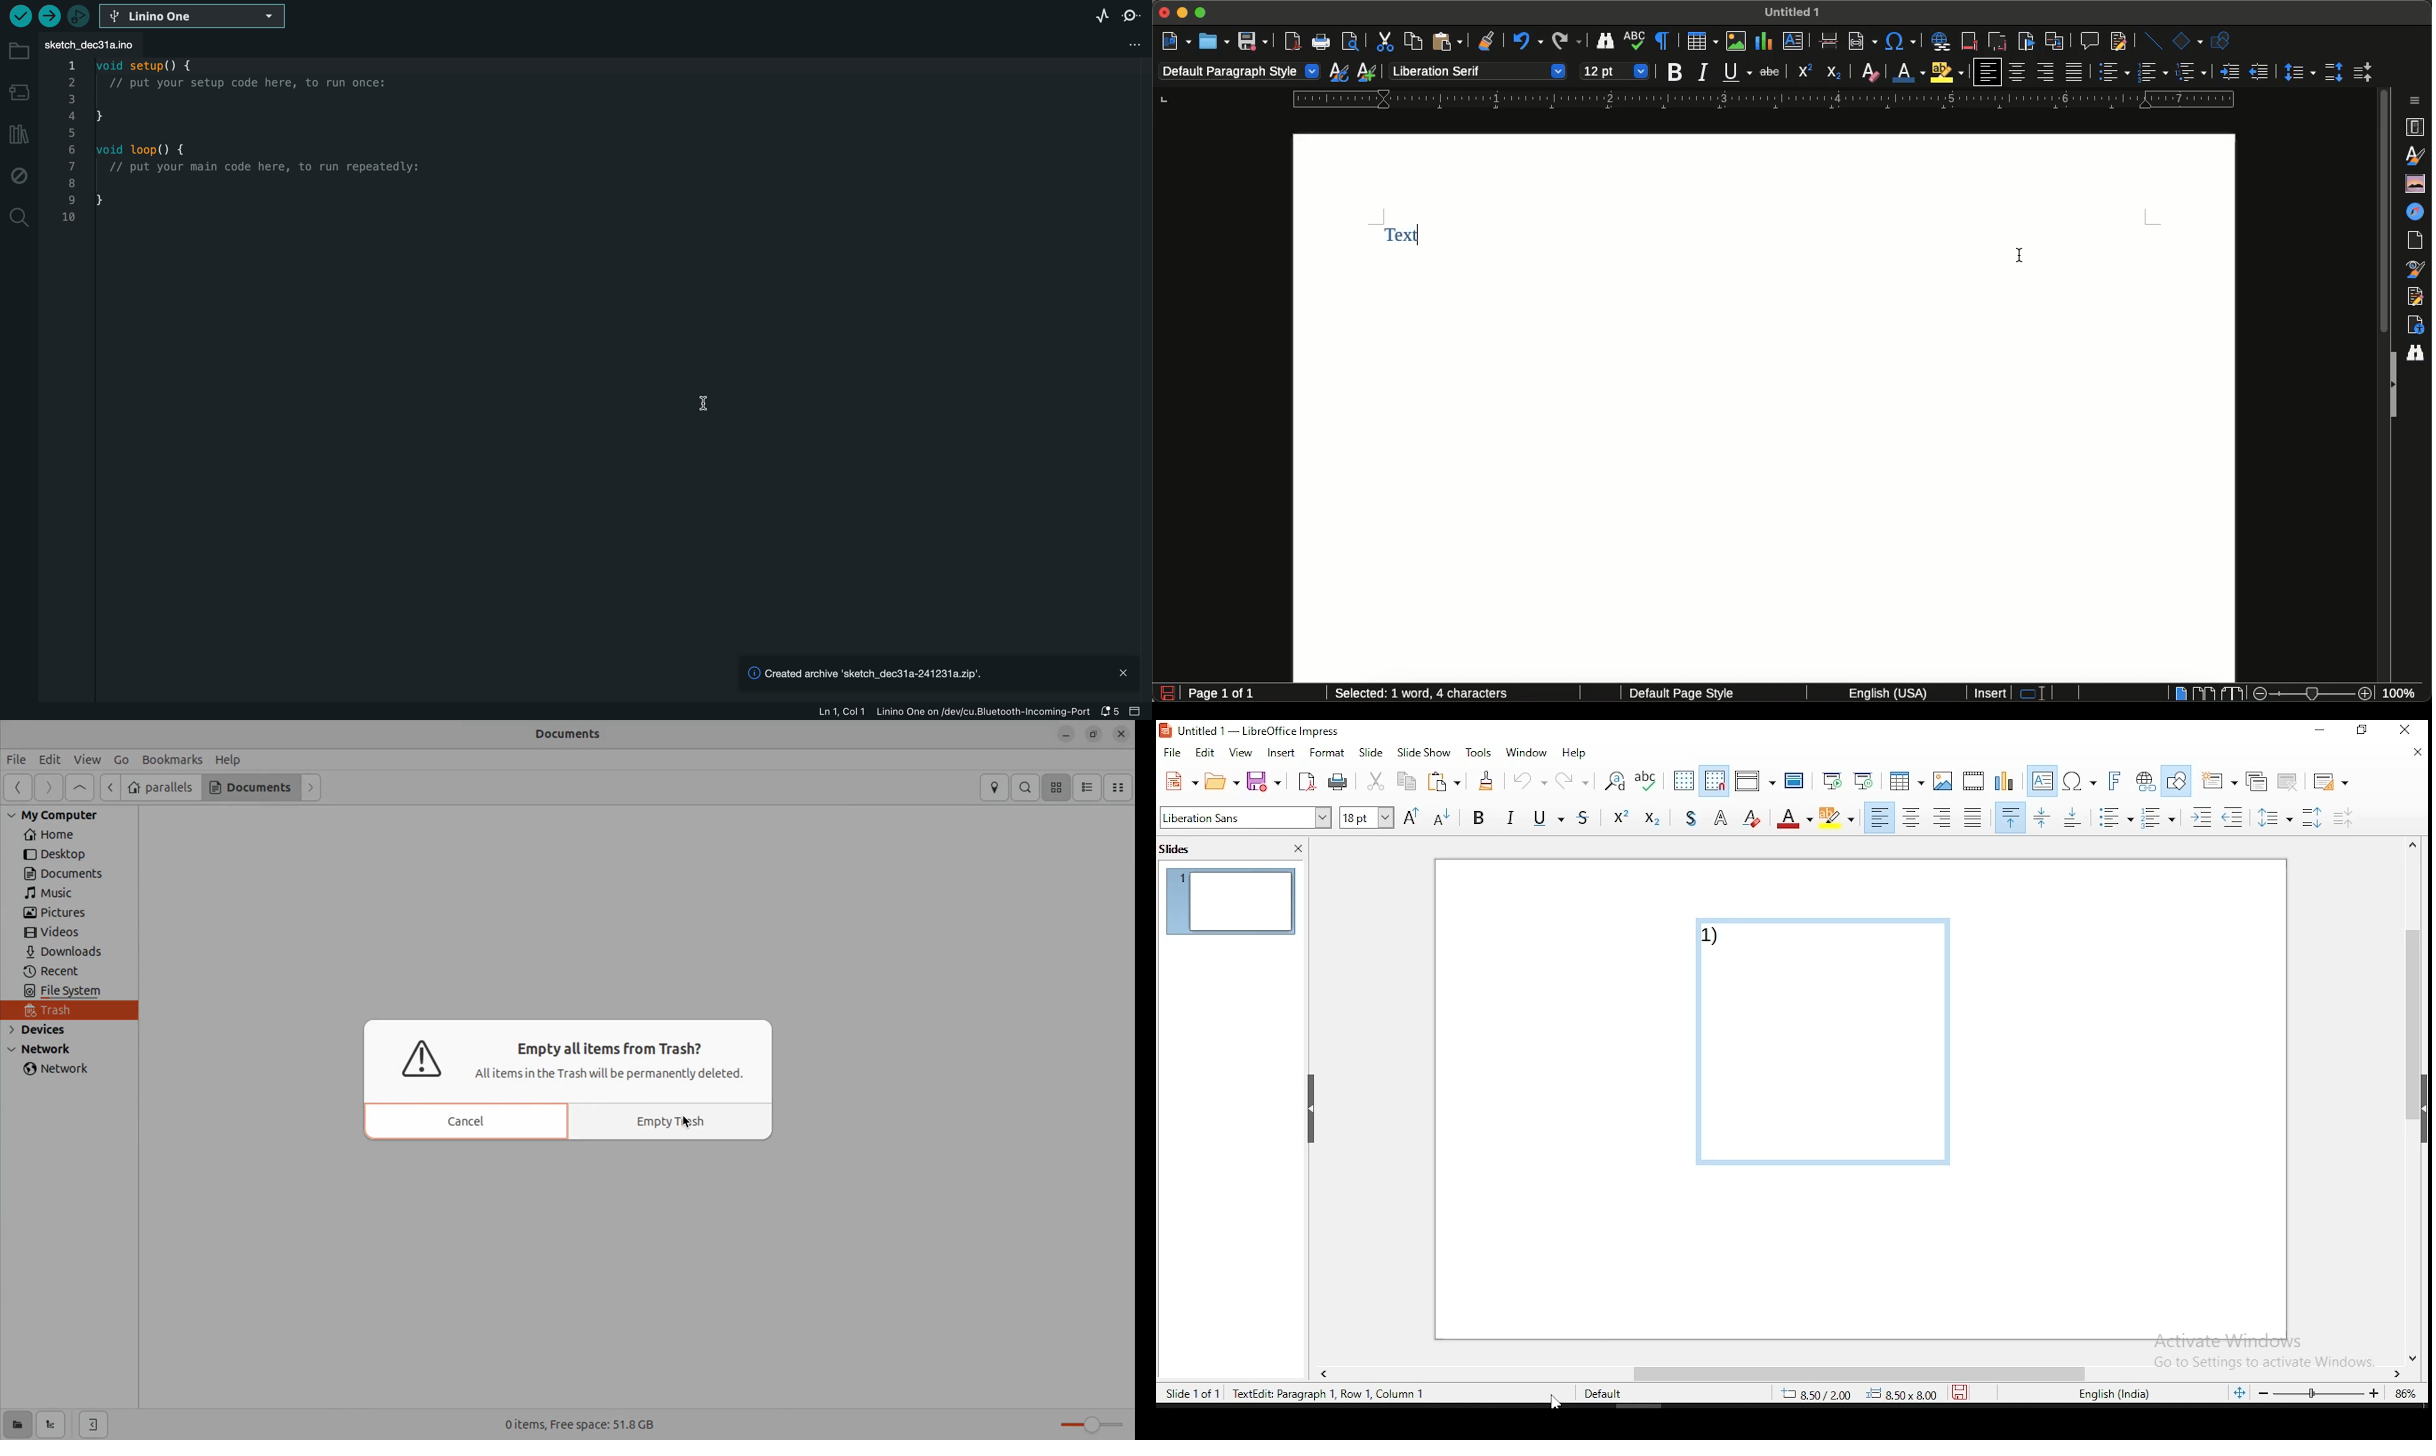 The width and height of the screenshot is (2436, 1456). What do you see at coordinates (2418, 183) in the screenshot?
I see `Gallery` at bounding box center [2418, 183].